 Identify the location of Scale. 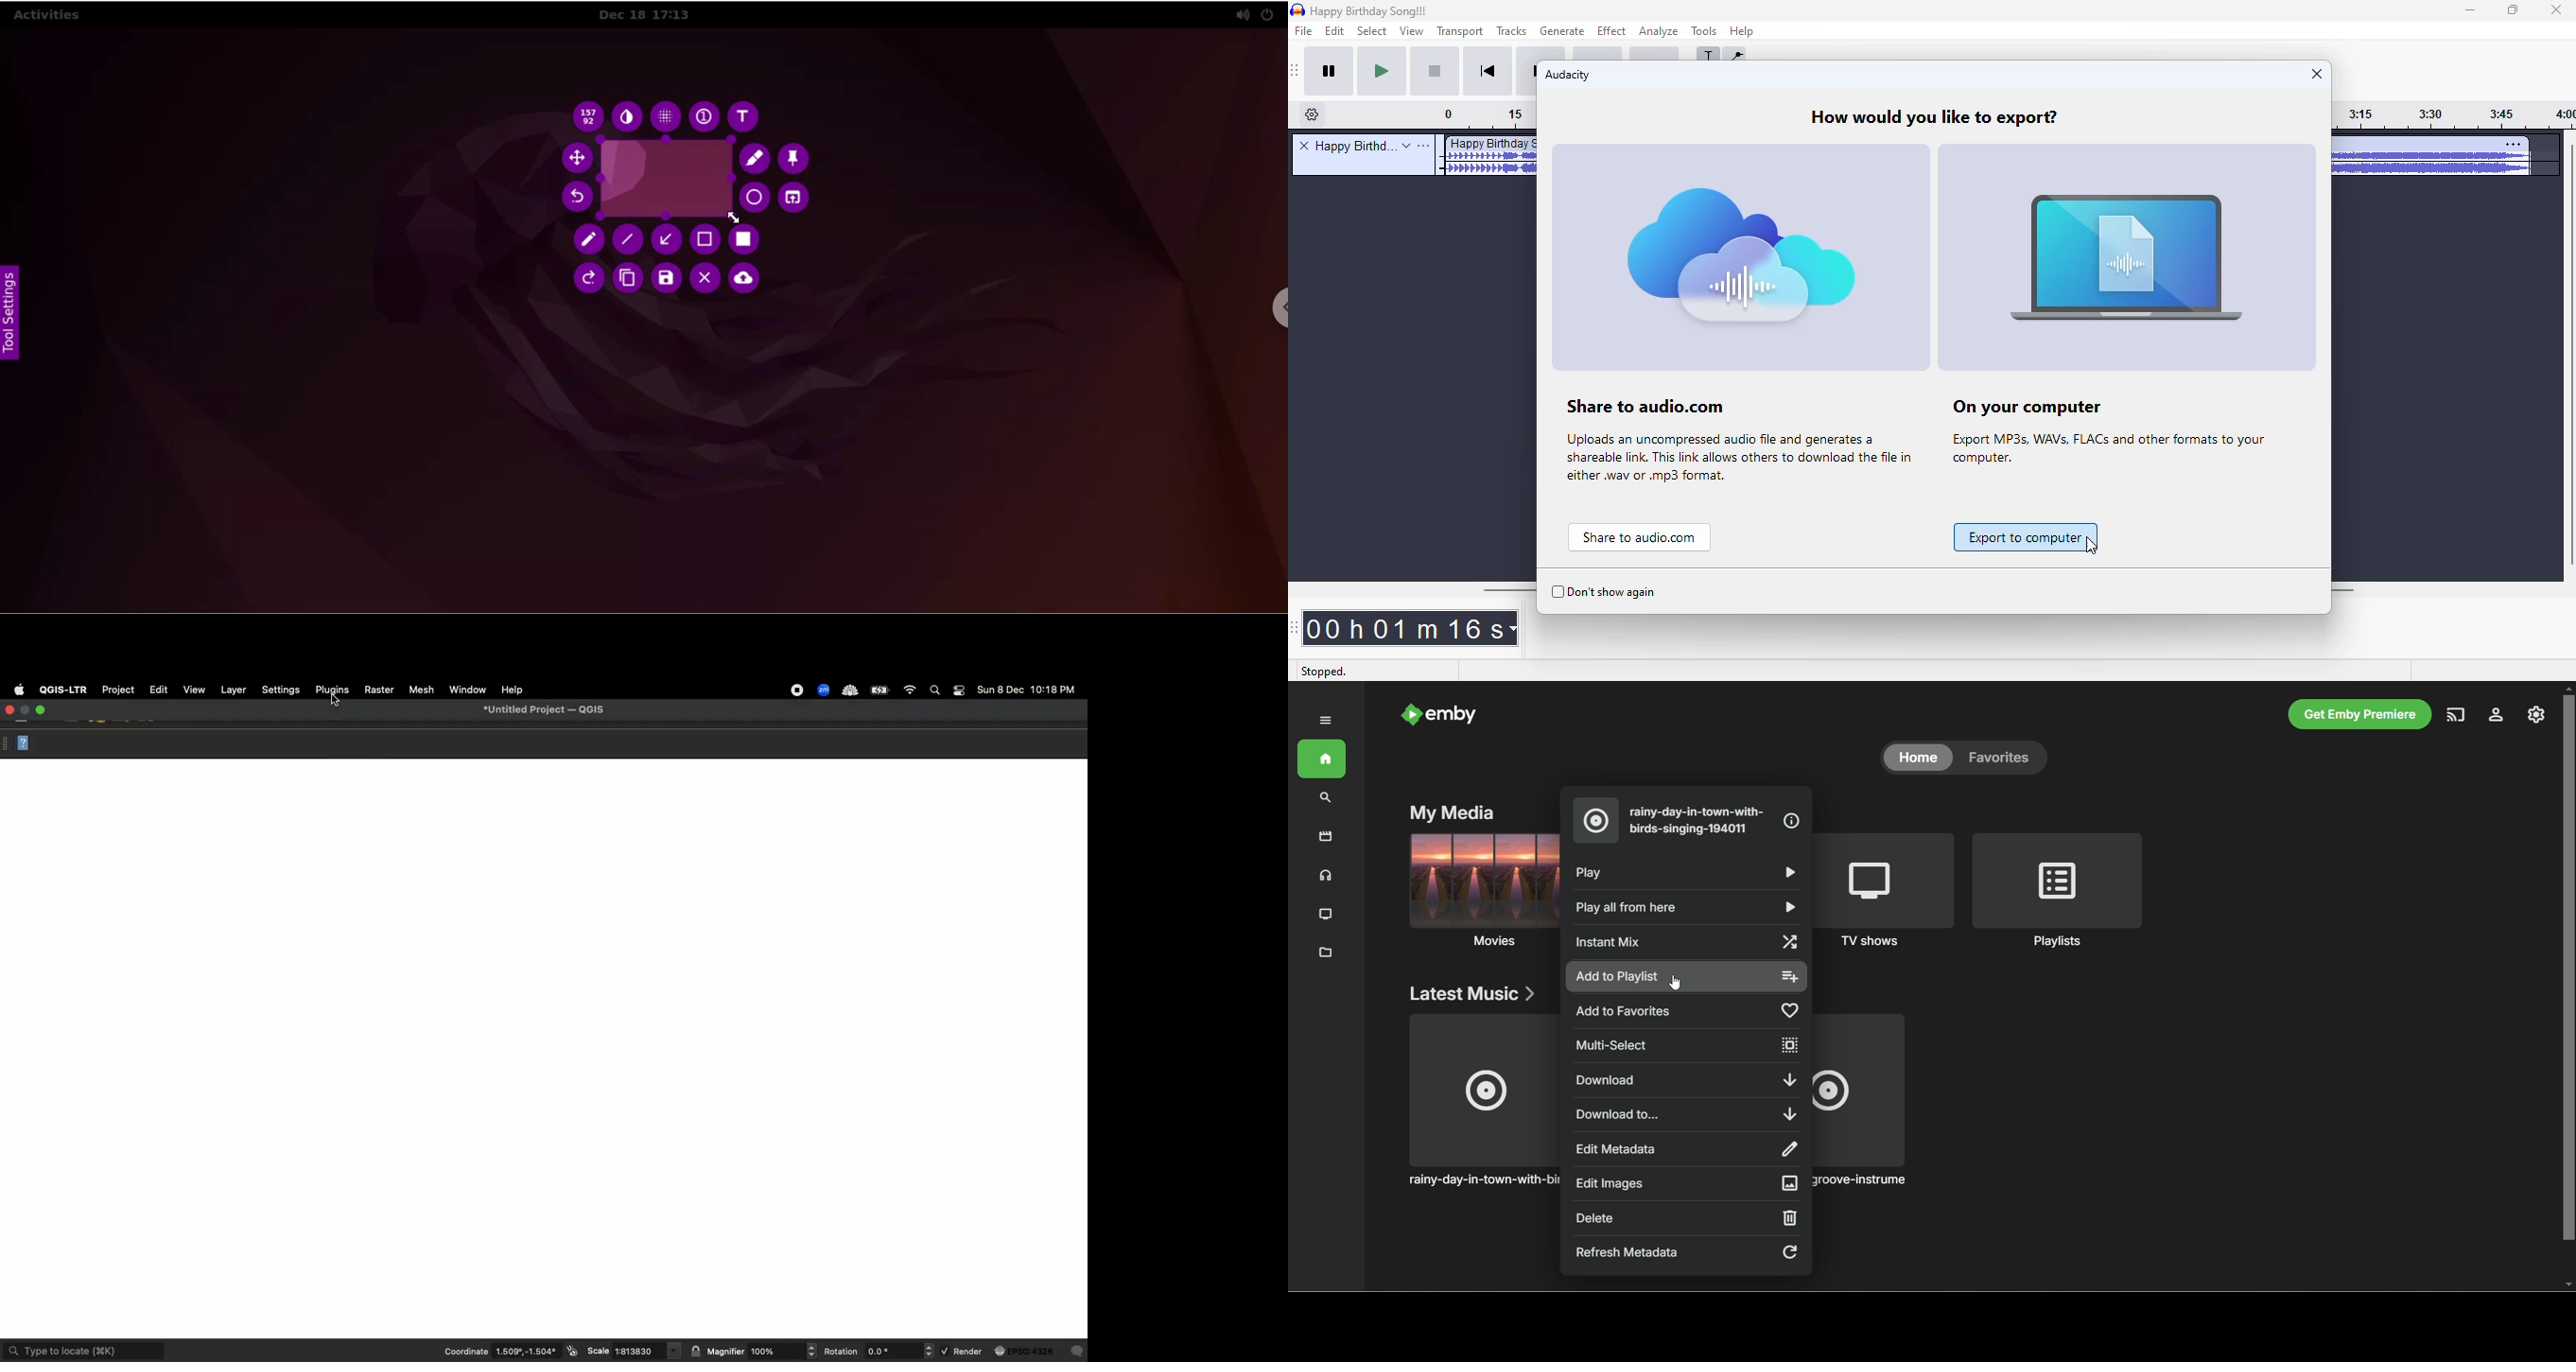
(632, 1351).